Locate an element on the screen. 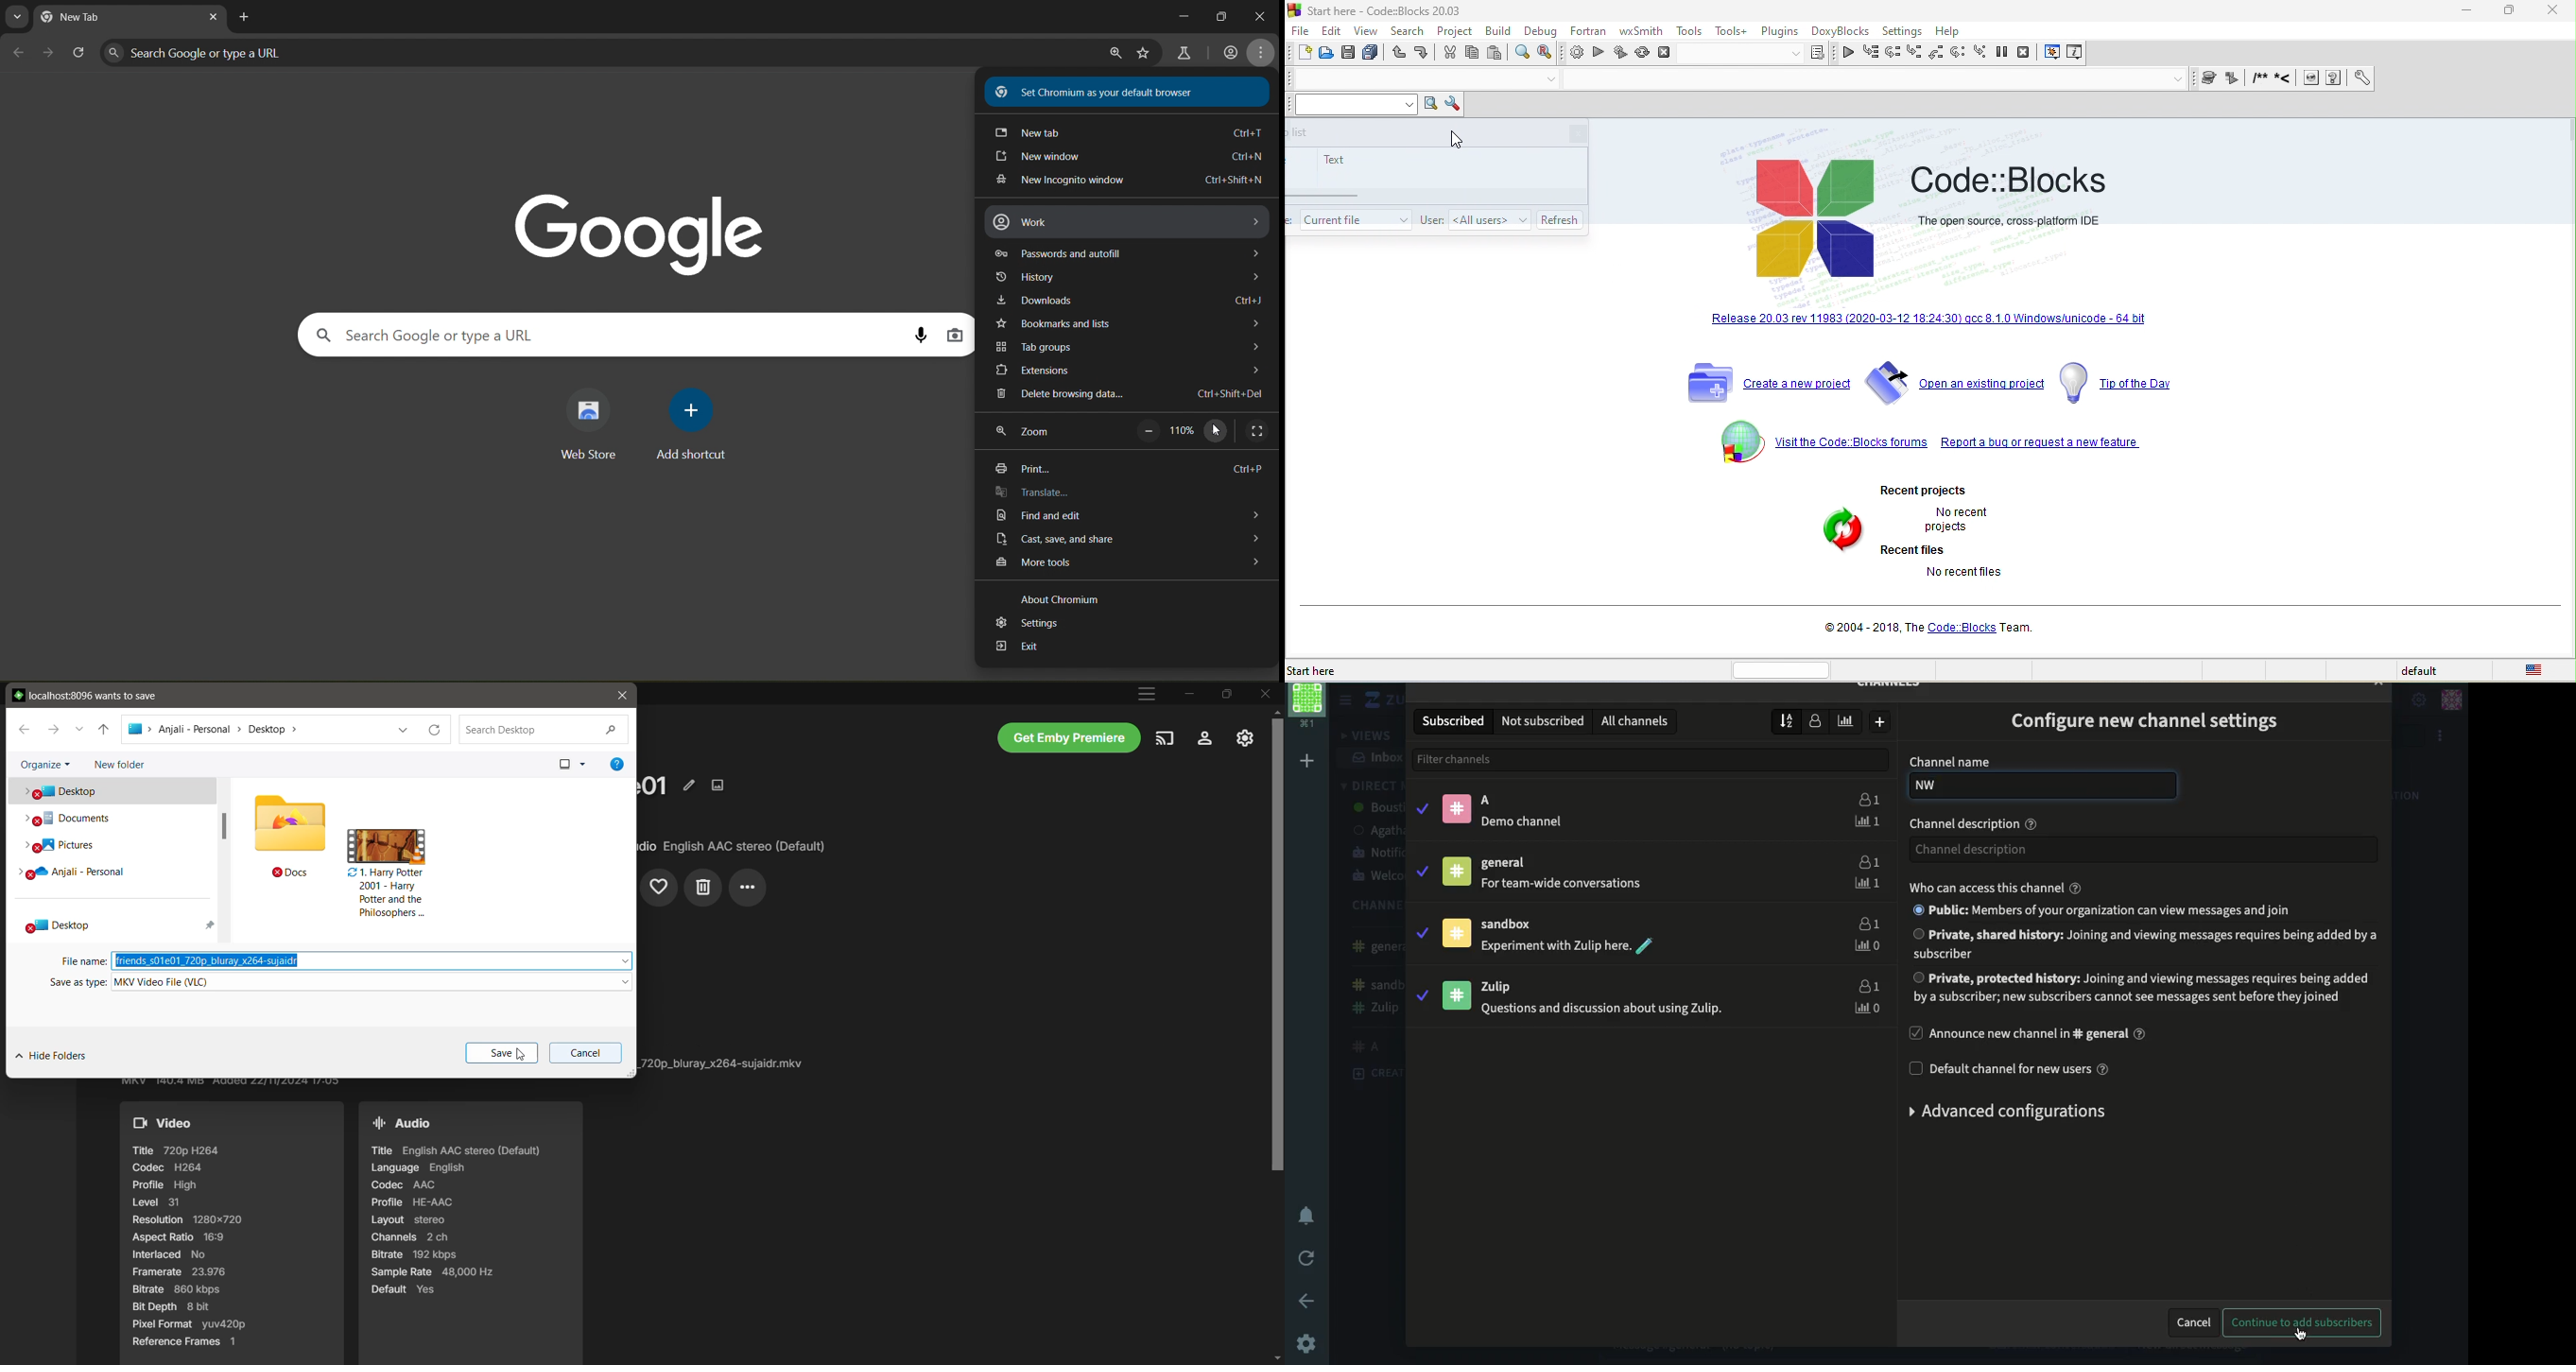 Image resolution: width=2576 pixels, height=1372 pixels. all channels is located at coordinates (1638, 720).